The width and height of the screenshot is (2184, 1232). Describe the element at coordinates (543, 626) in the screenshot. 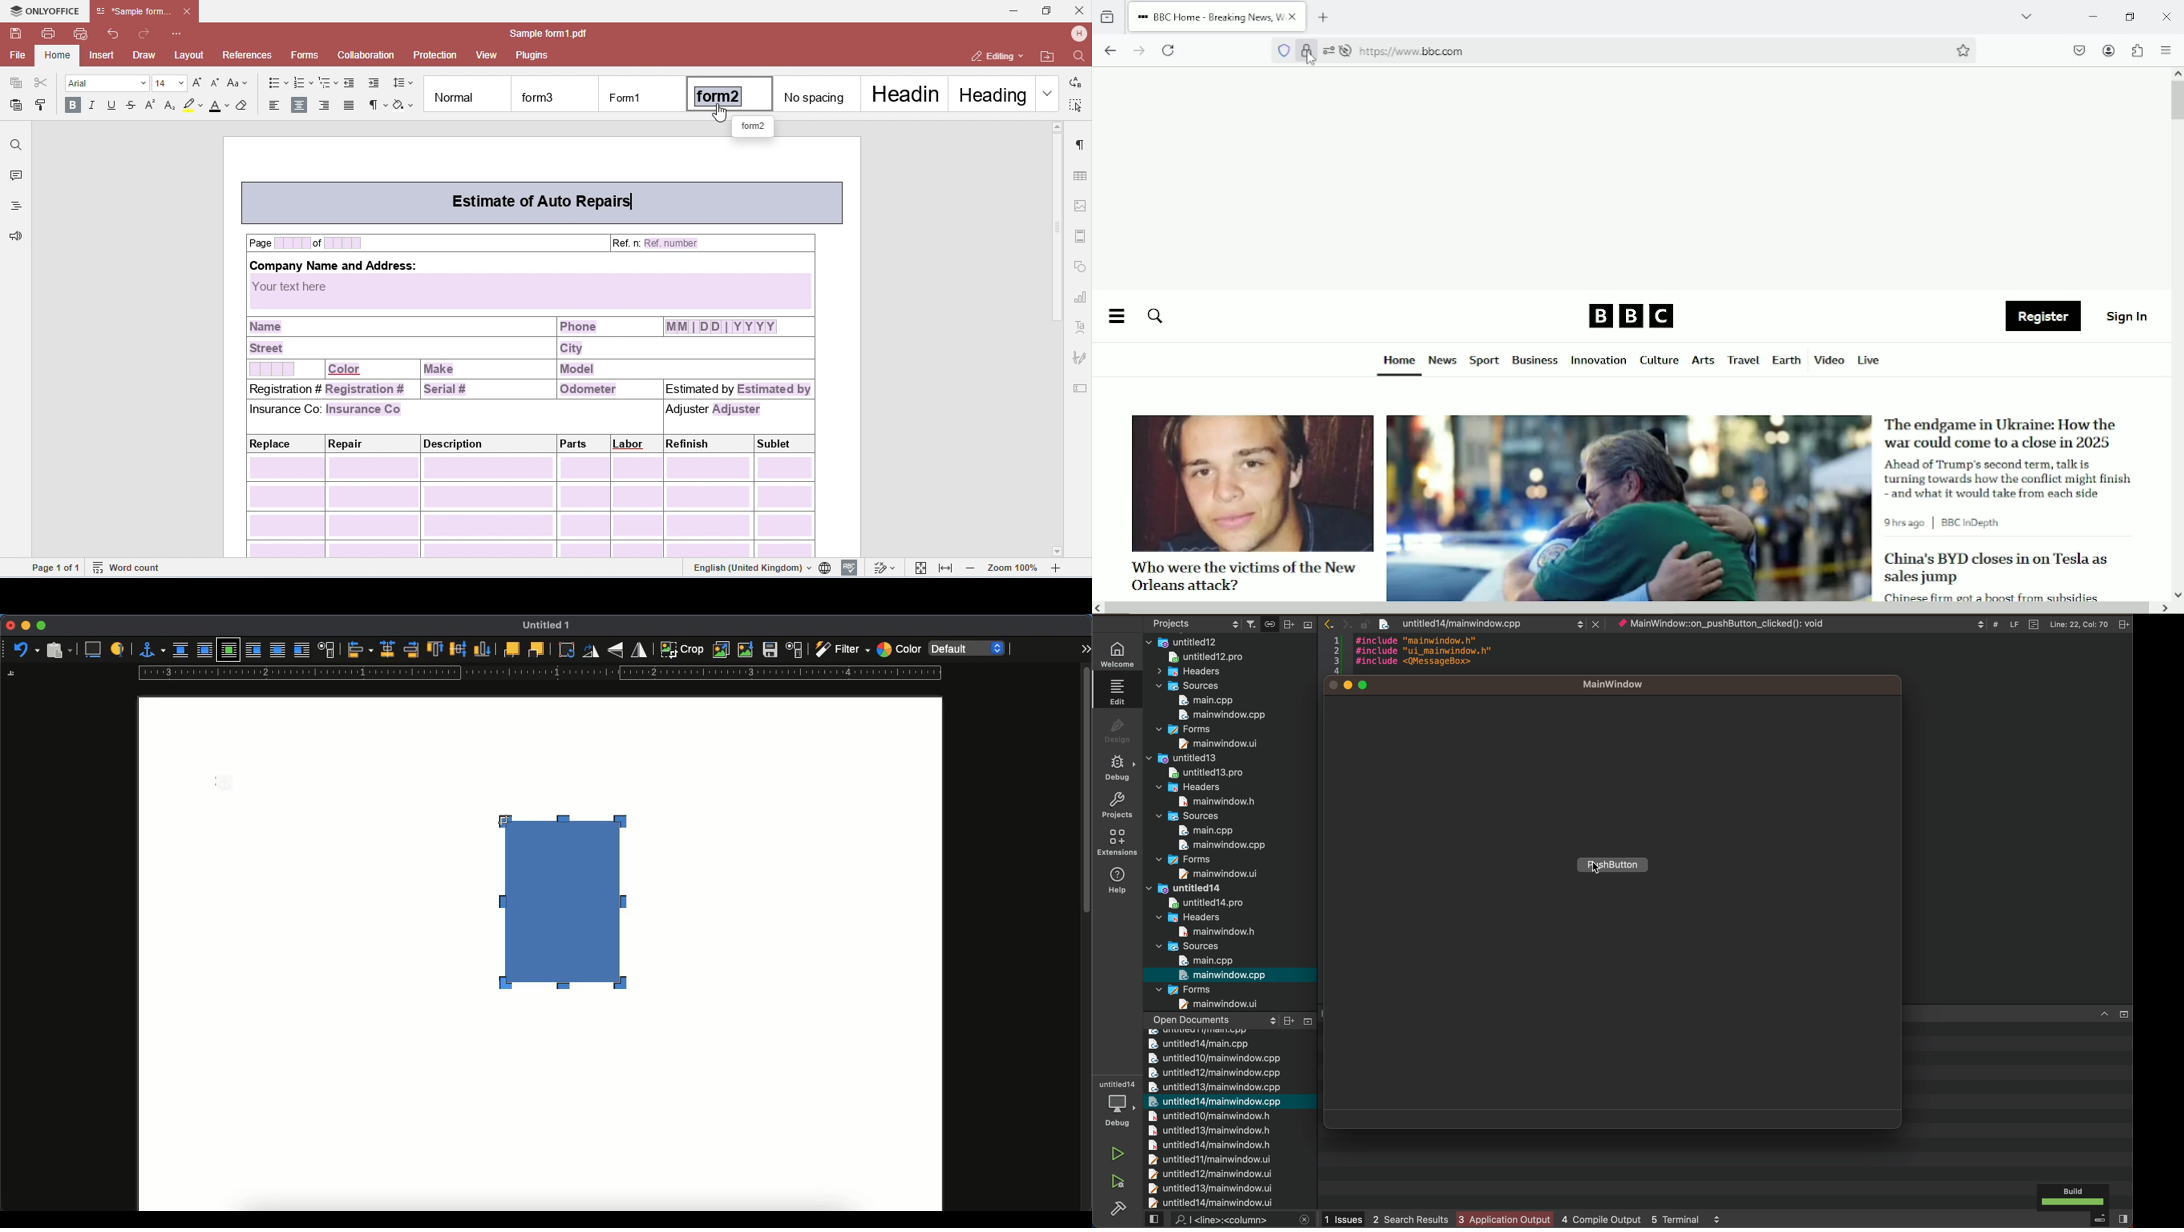

I see `untitled` at that location.